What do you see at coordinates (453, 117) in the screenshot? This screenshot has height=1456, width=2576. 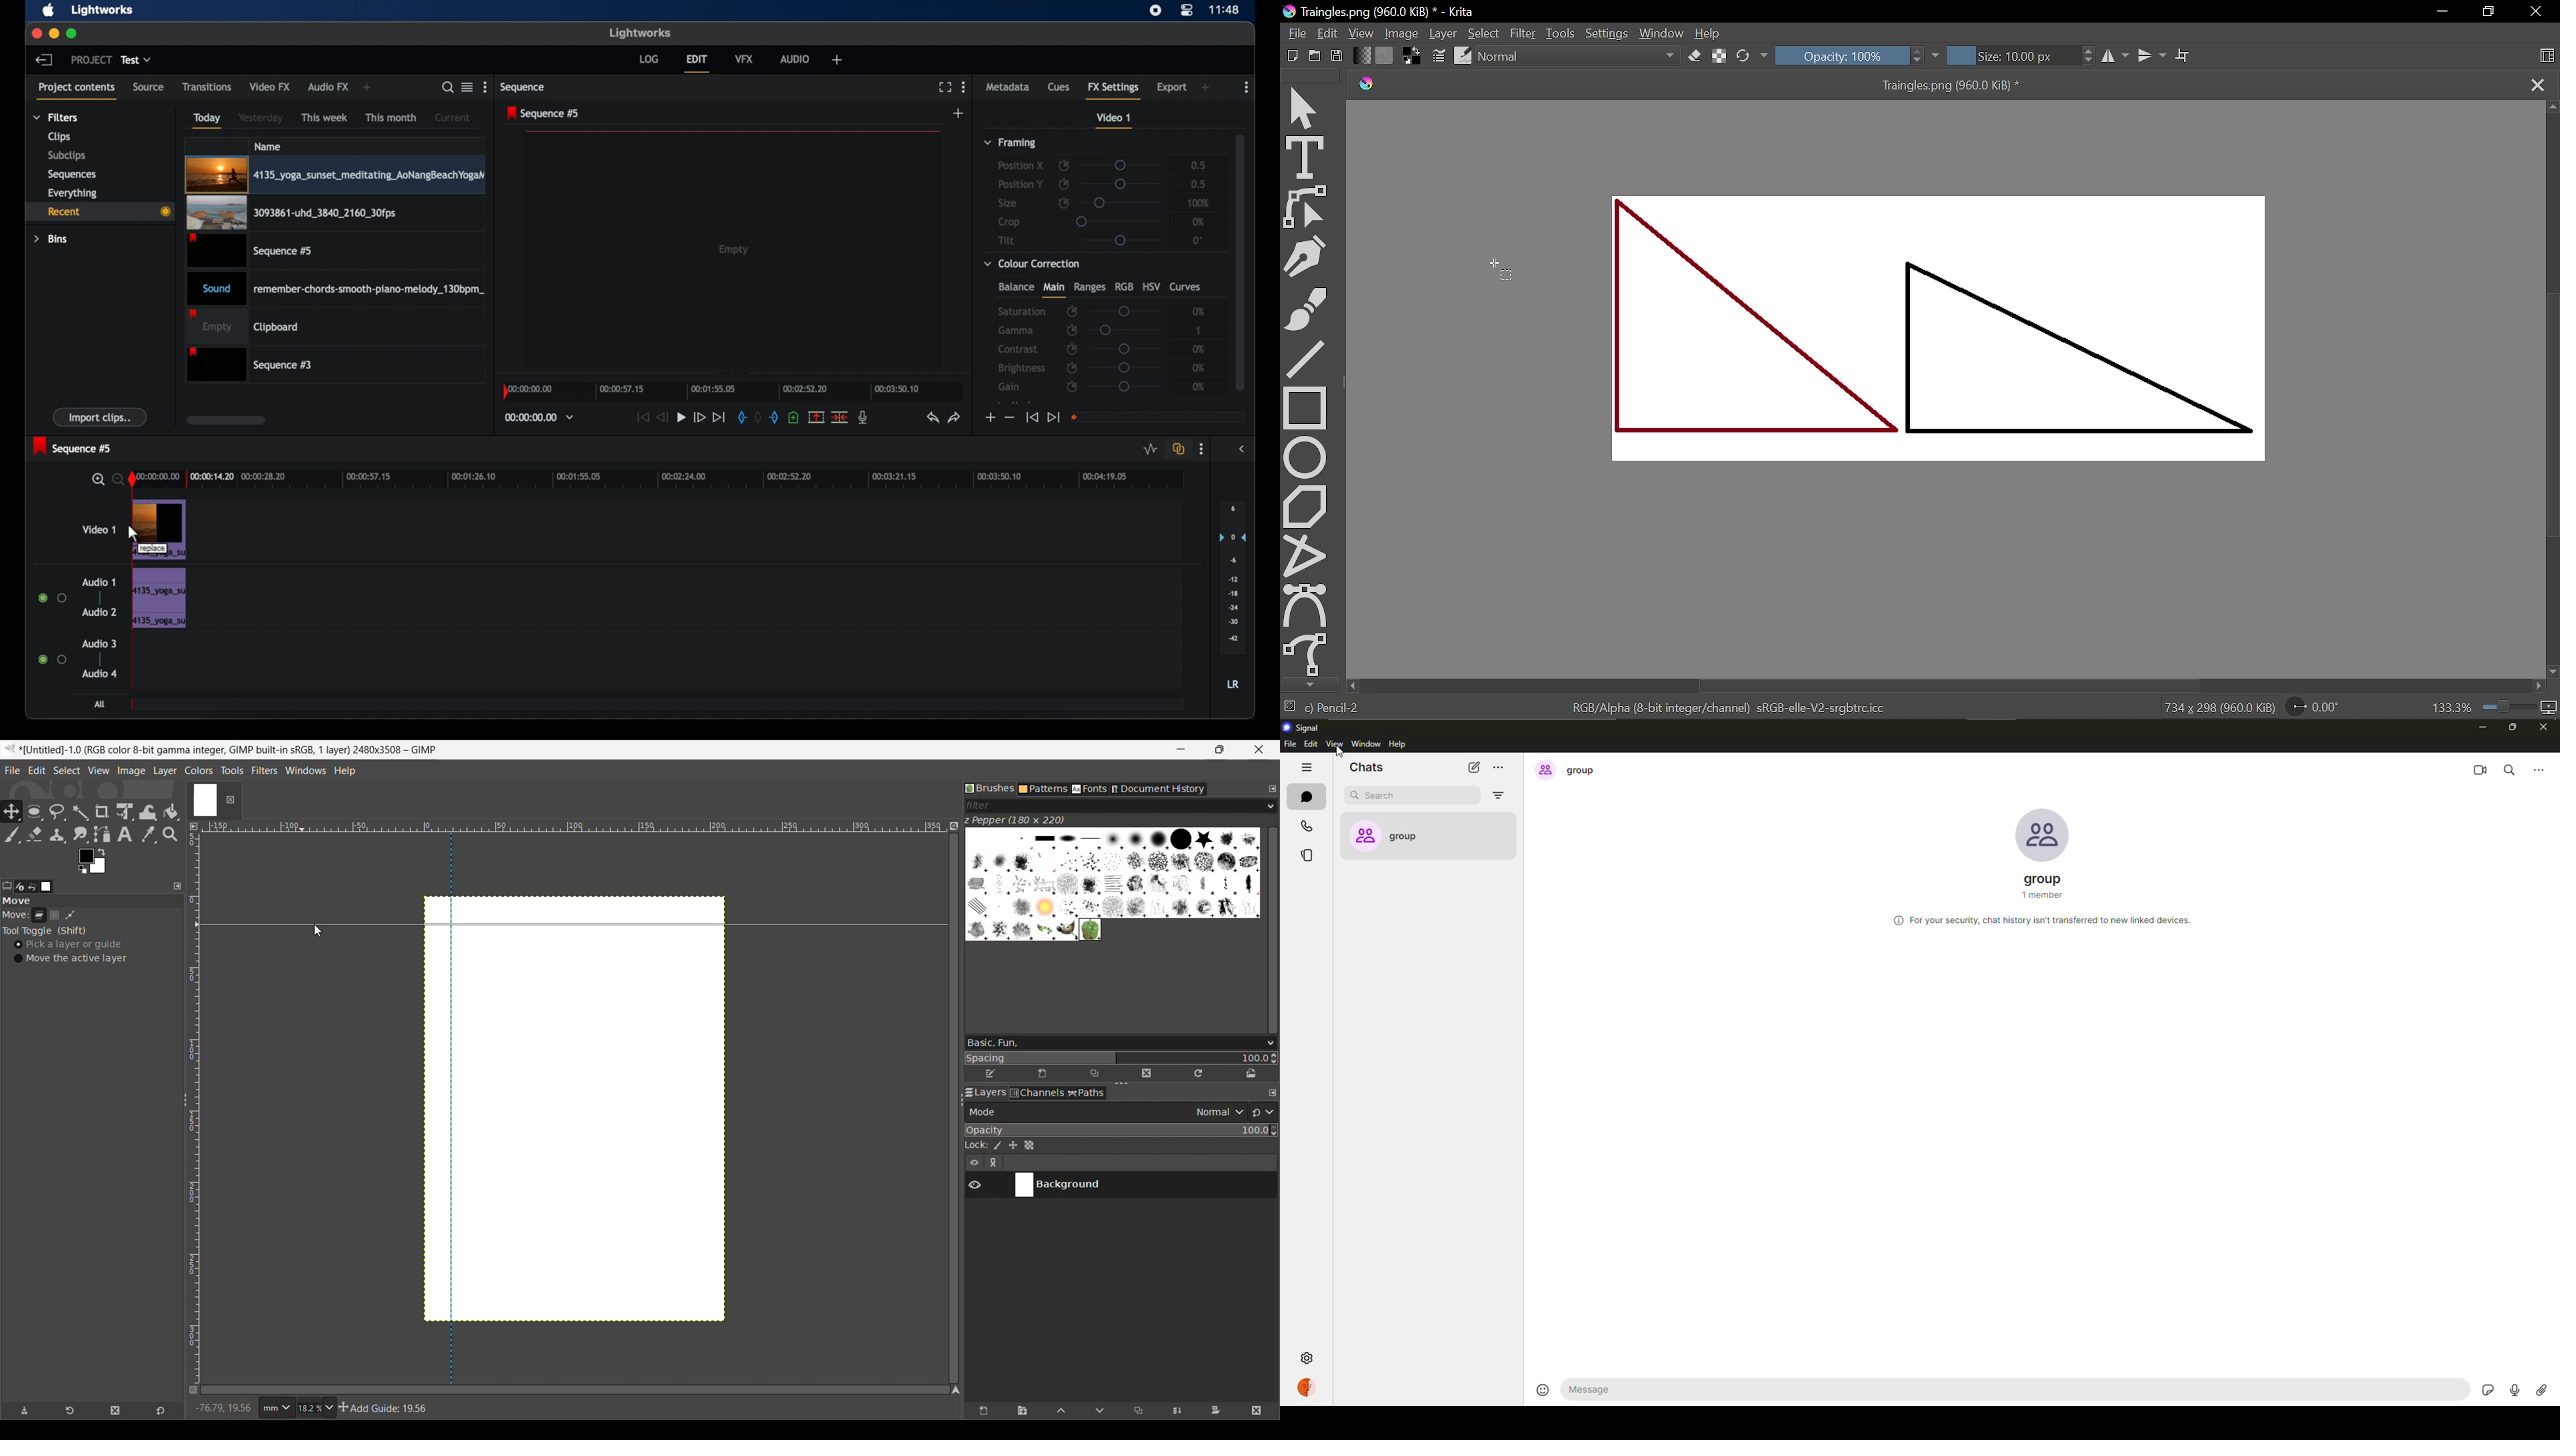 I see `current` at bounding box center [453, 117].